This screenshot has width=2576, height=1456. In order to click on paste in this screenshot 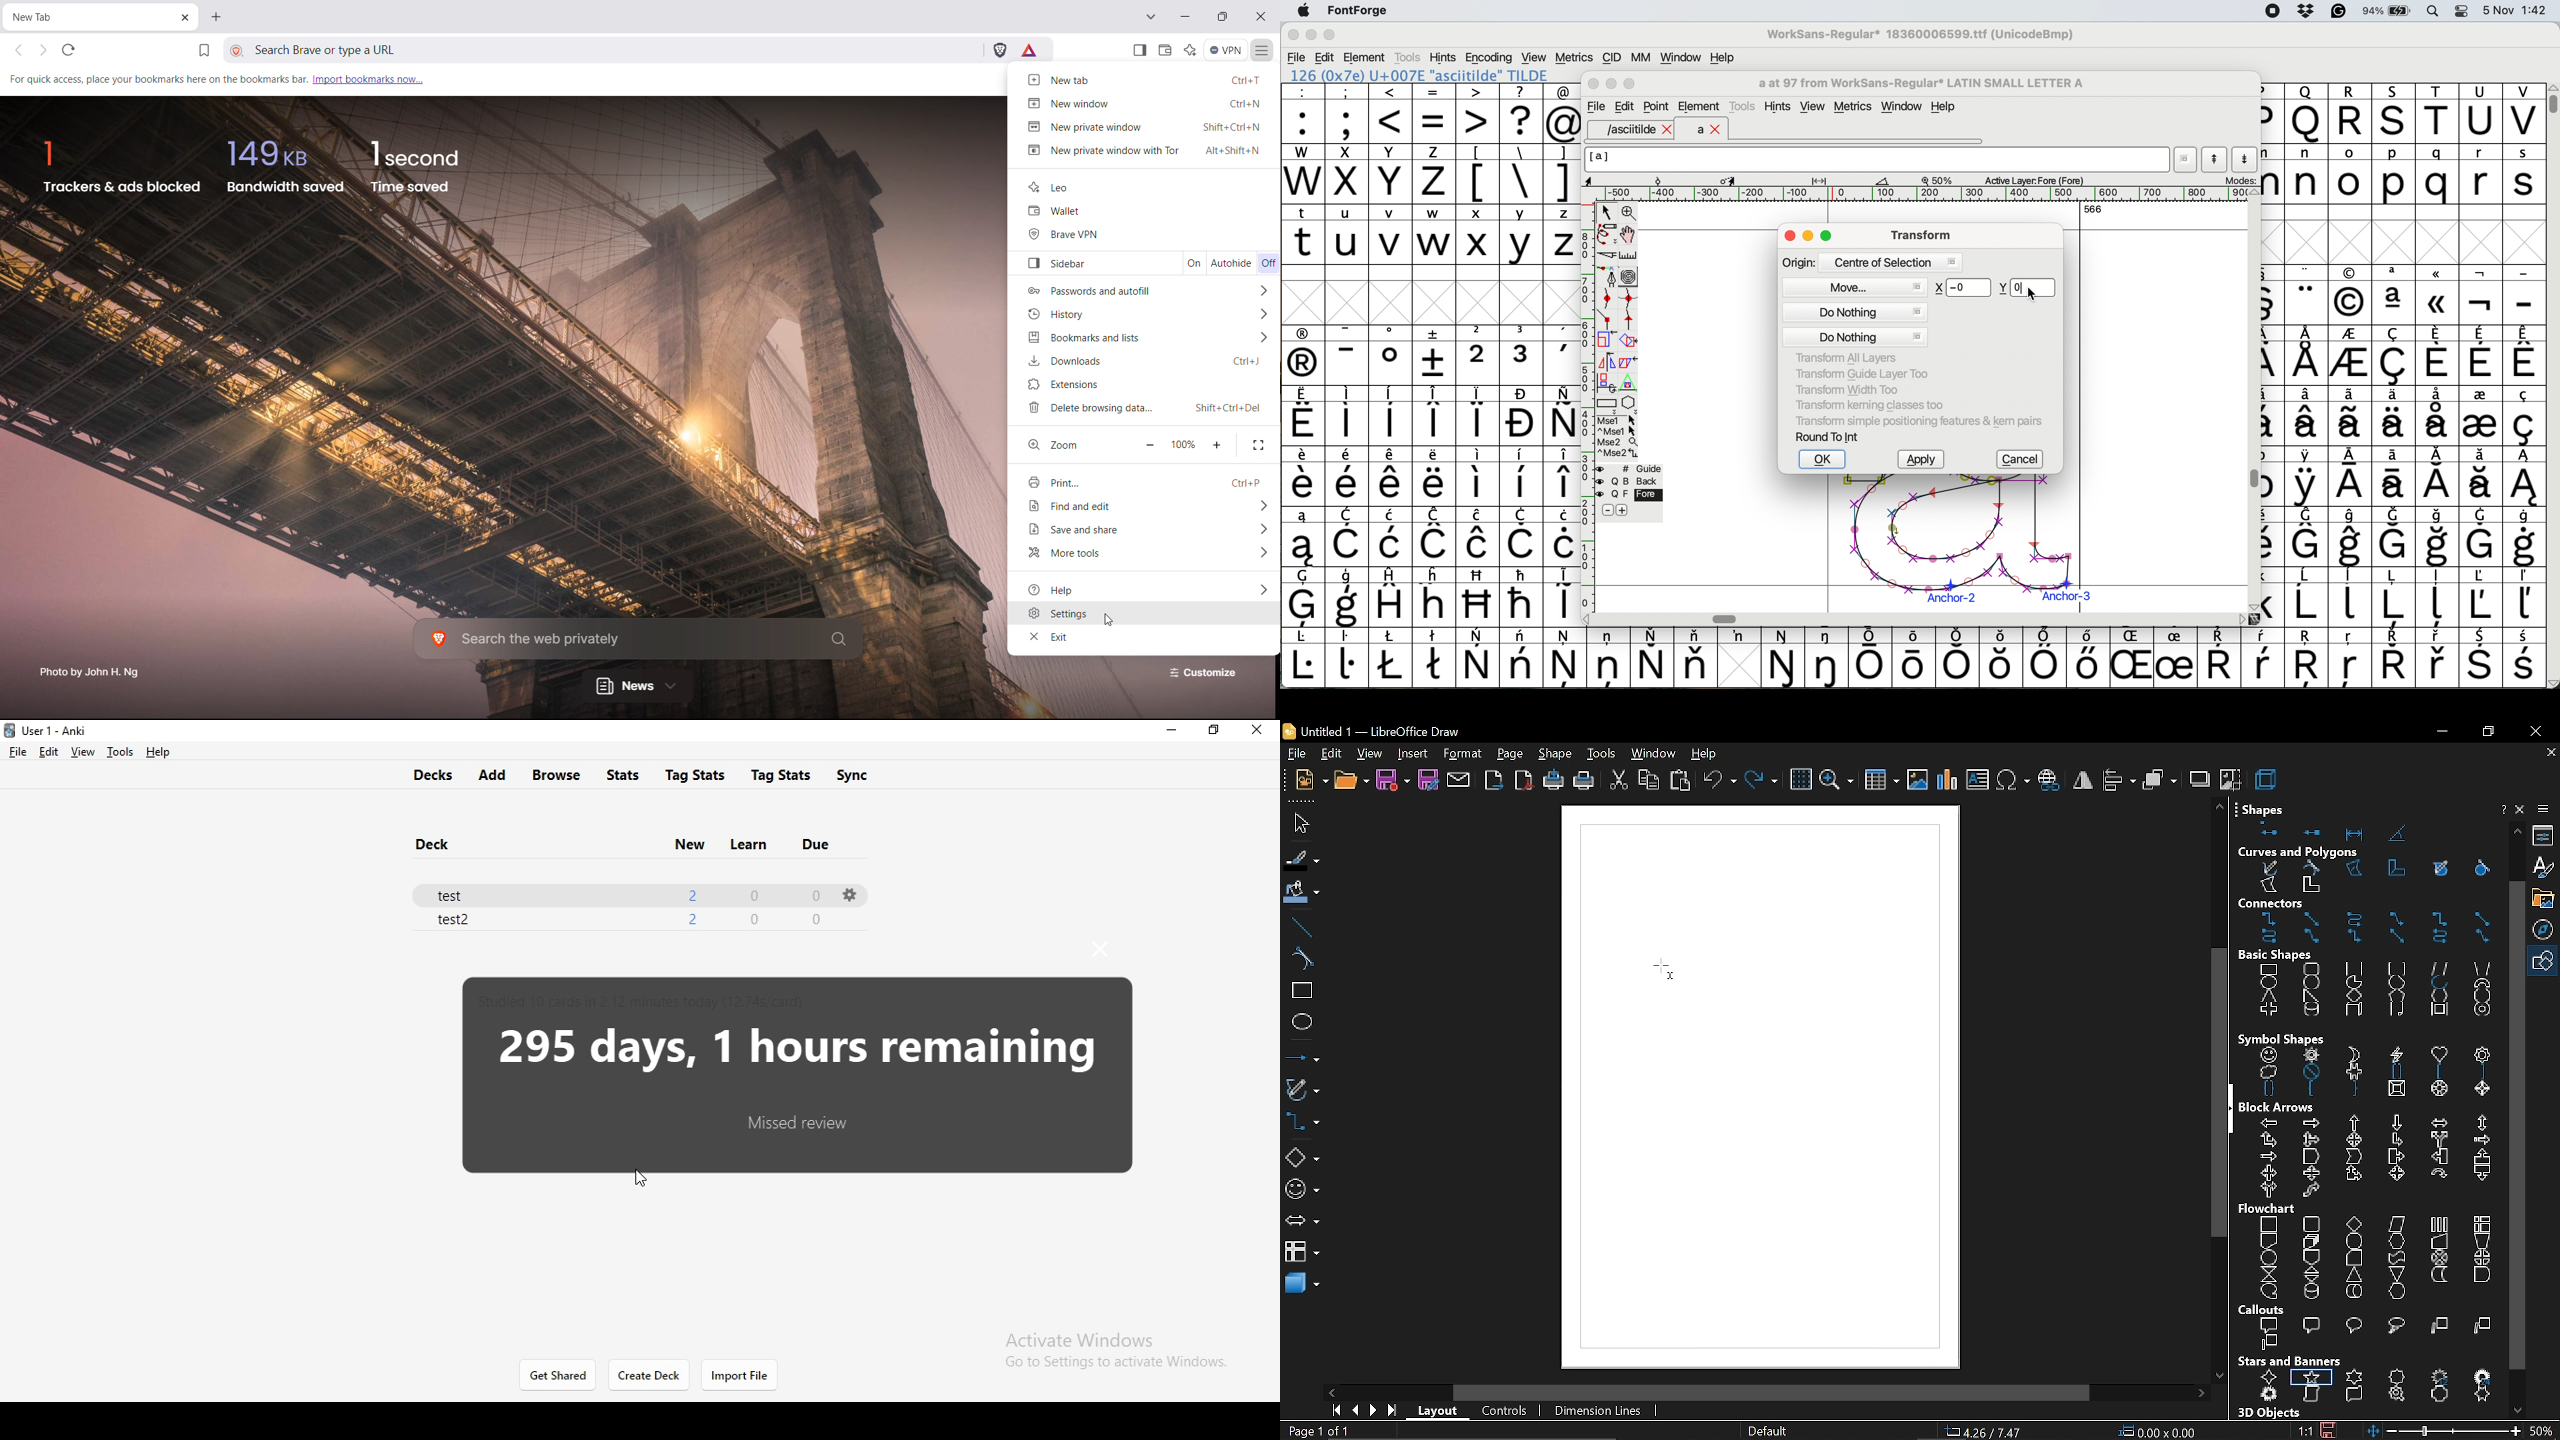, I will do `click(1681, 780)`.